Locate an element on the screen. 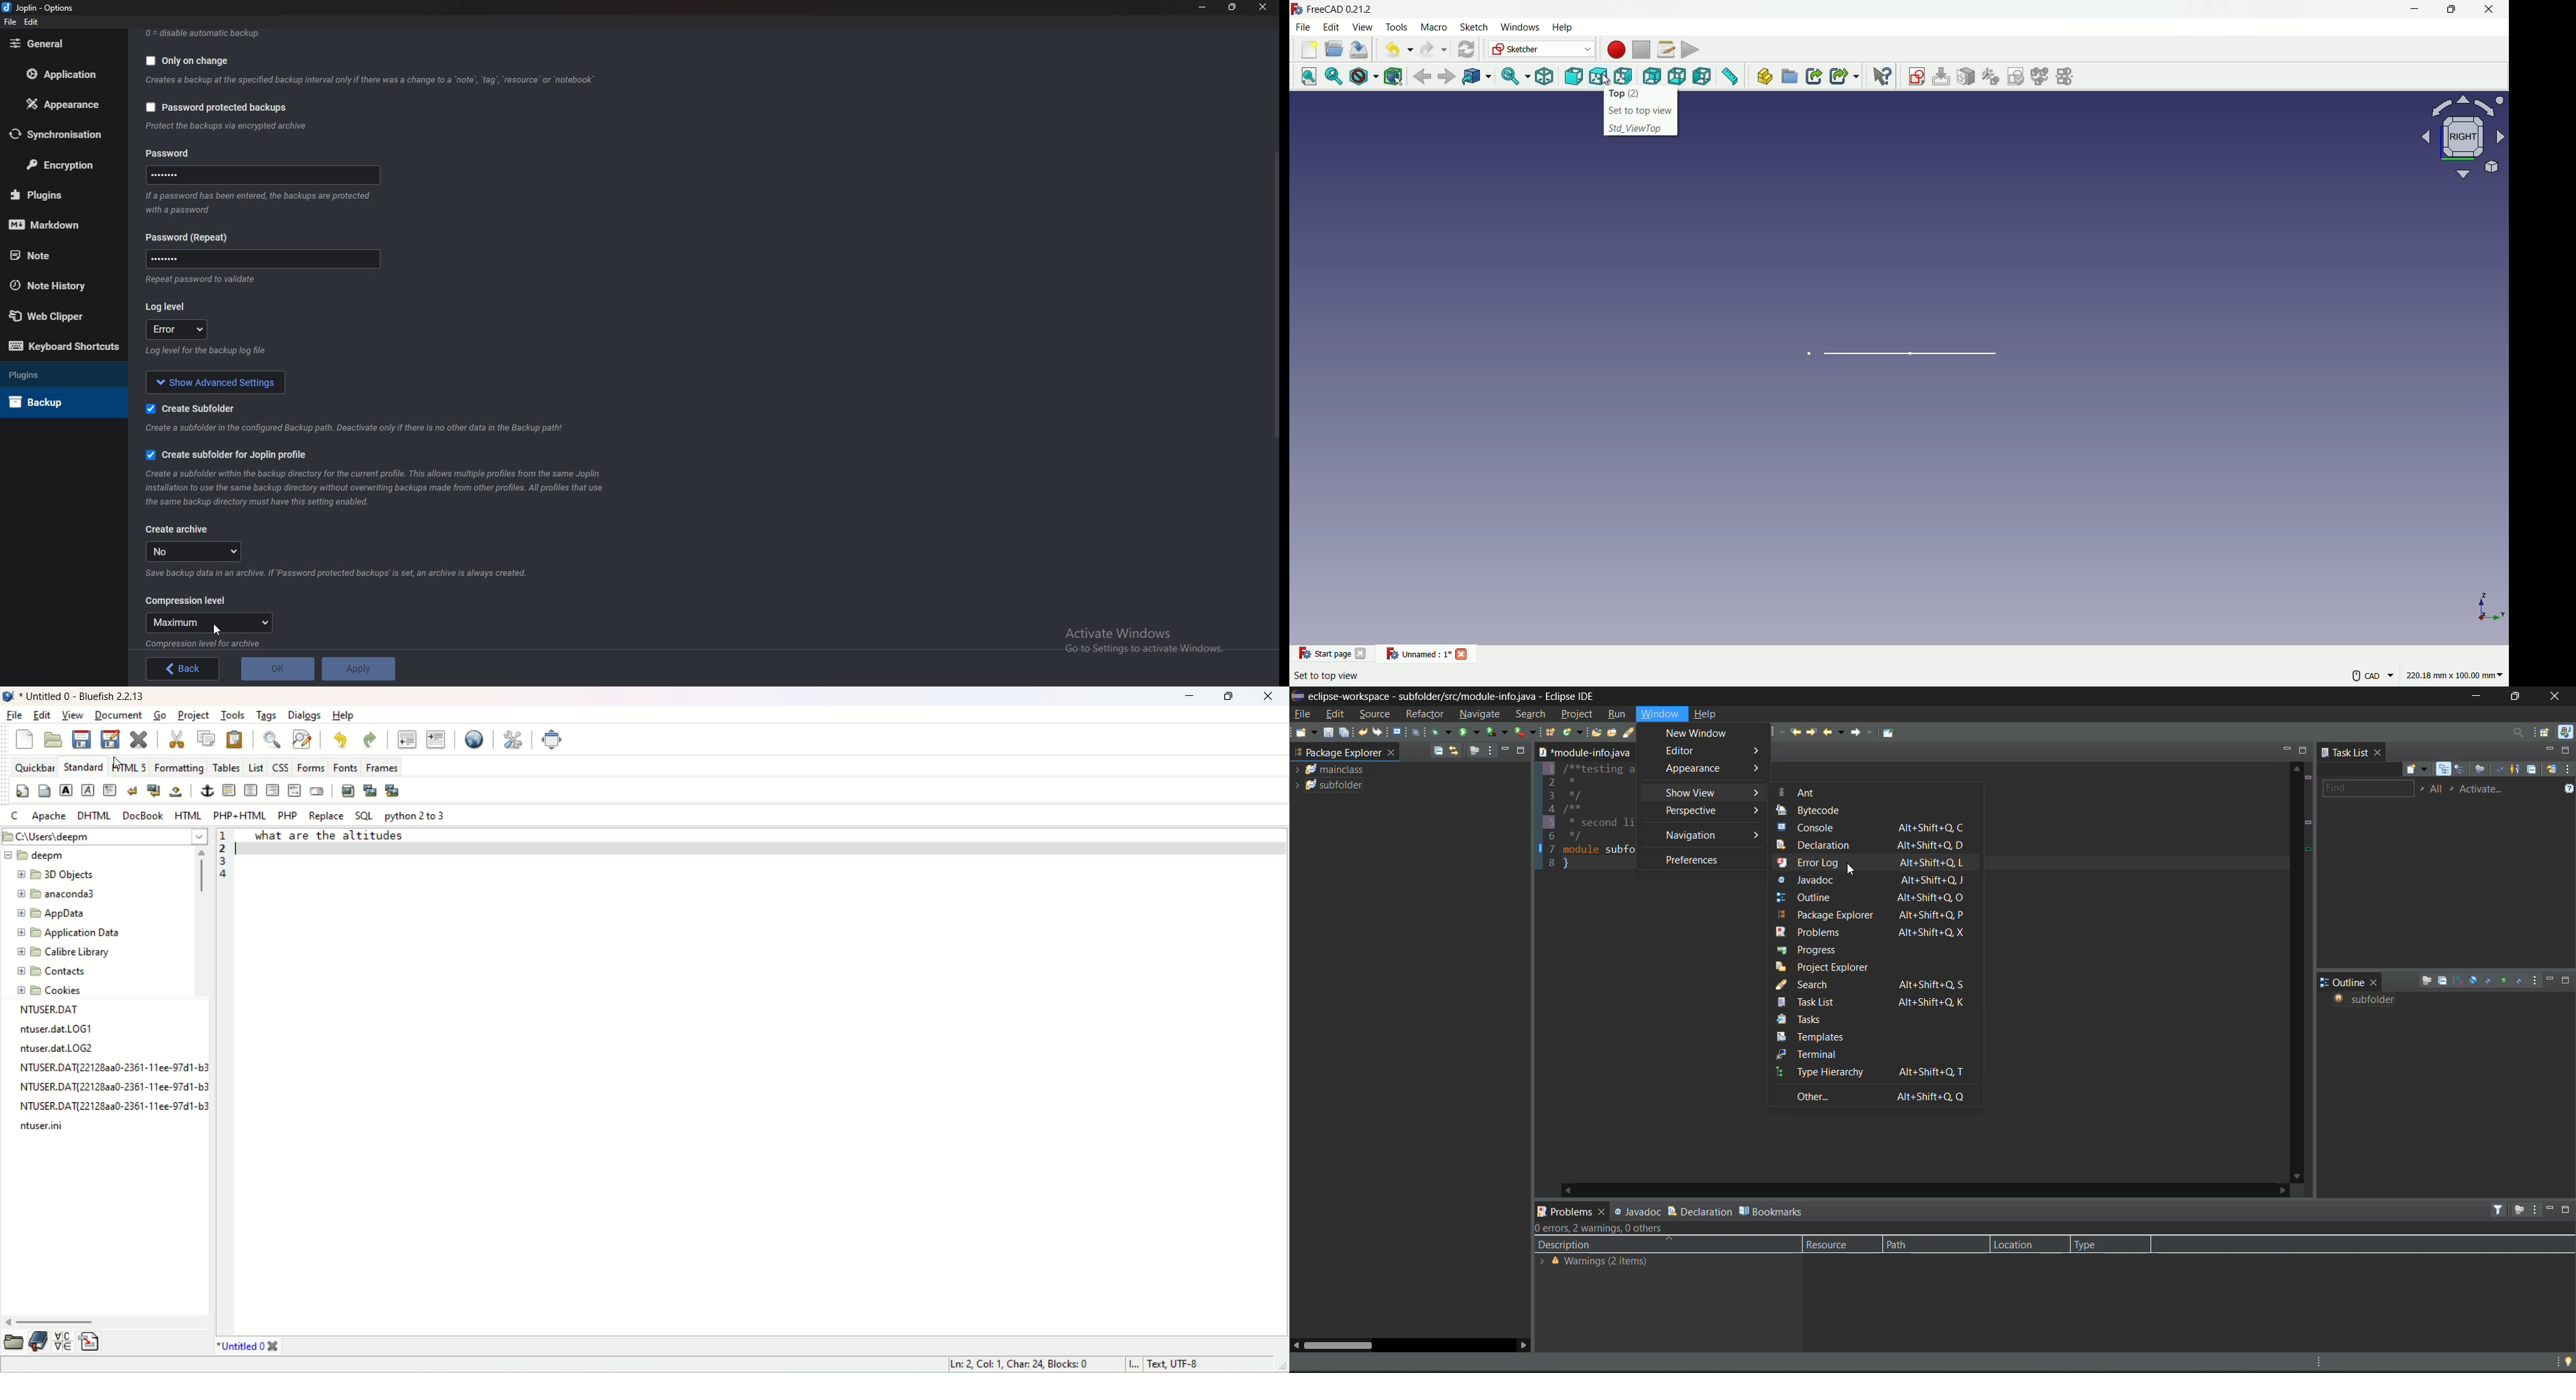 This screenshot has width=2576, height=1400. indent is located at coordinates (435, 739).